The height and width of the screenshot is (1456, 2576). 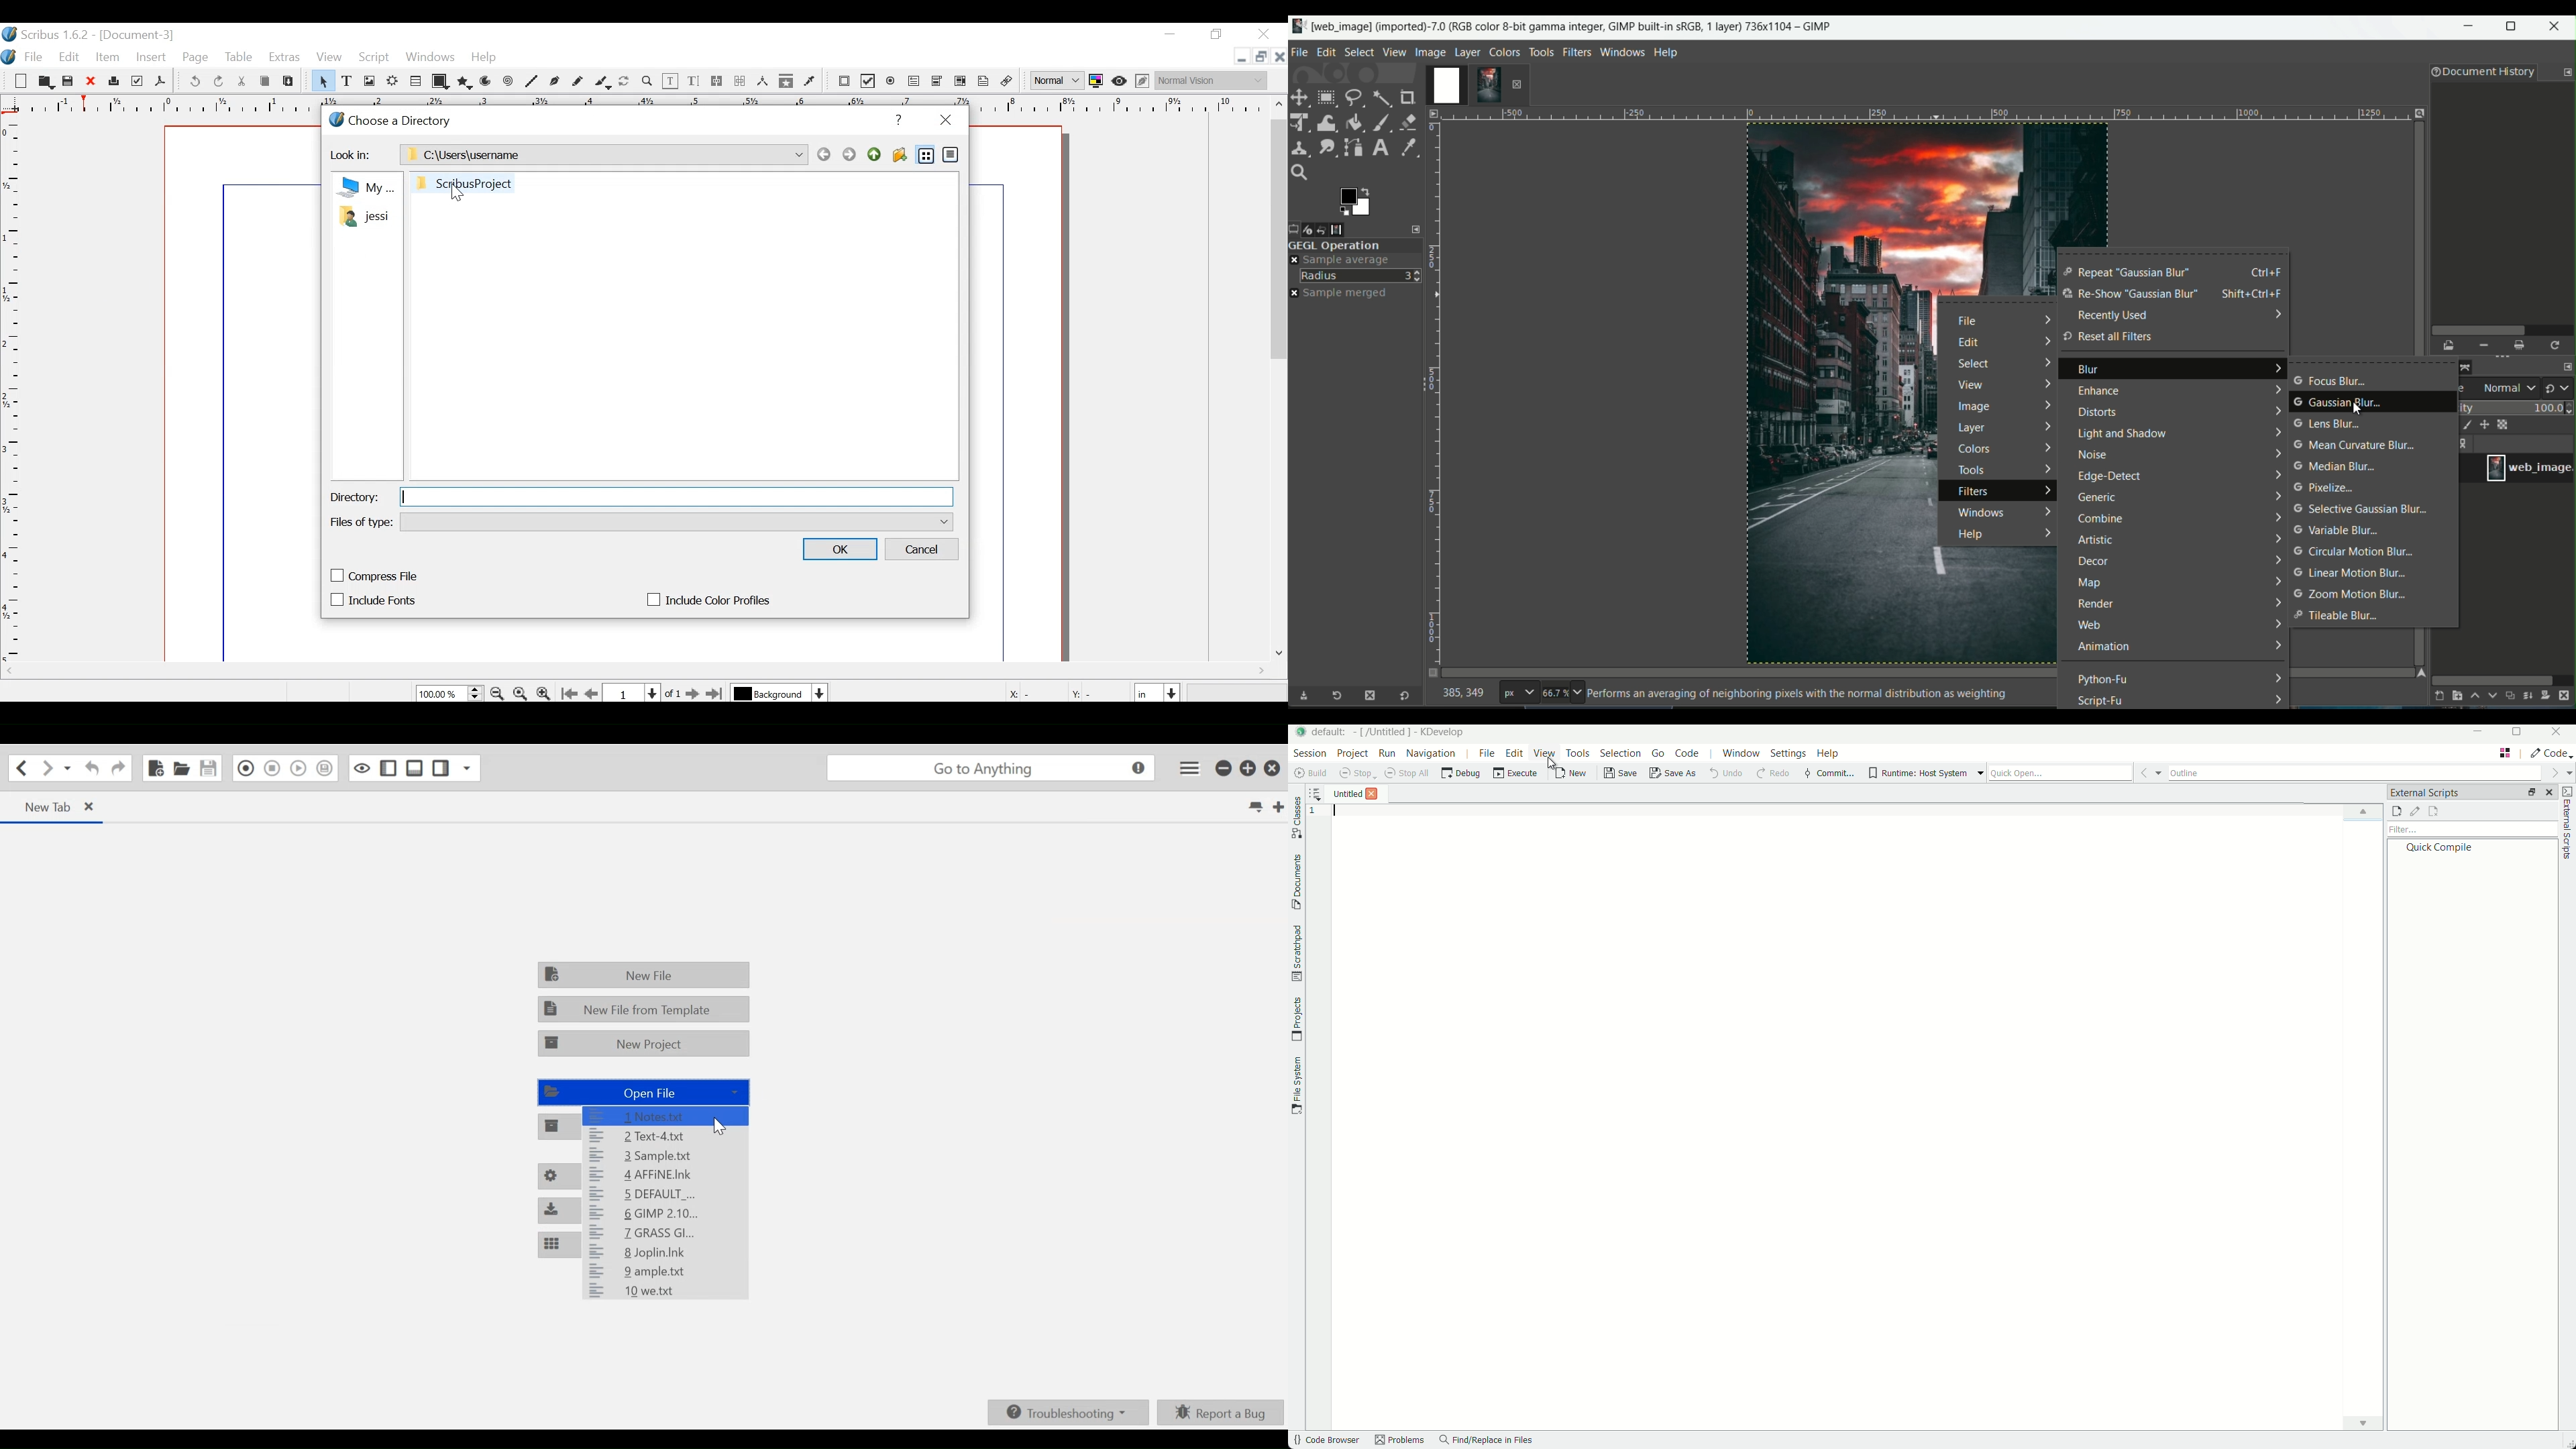 I want to click on Save, so click(x=69, y=81).